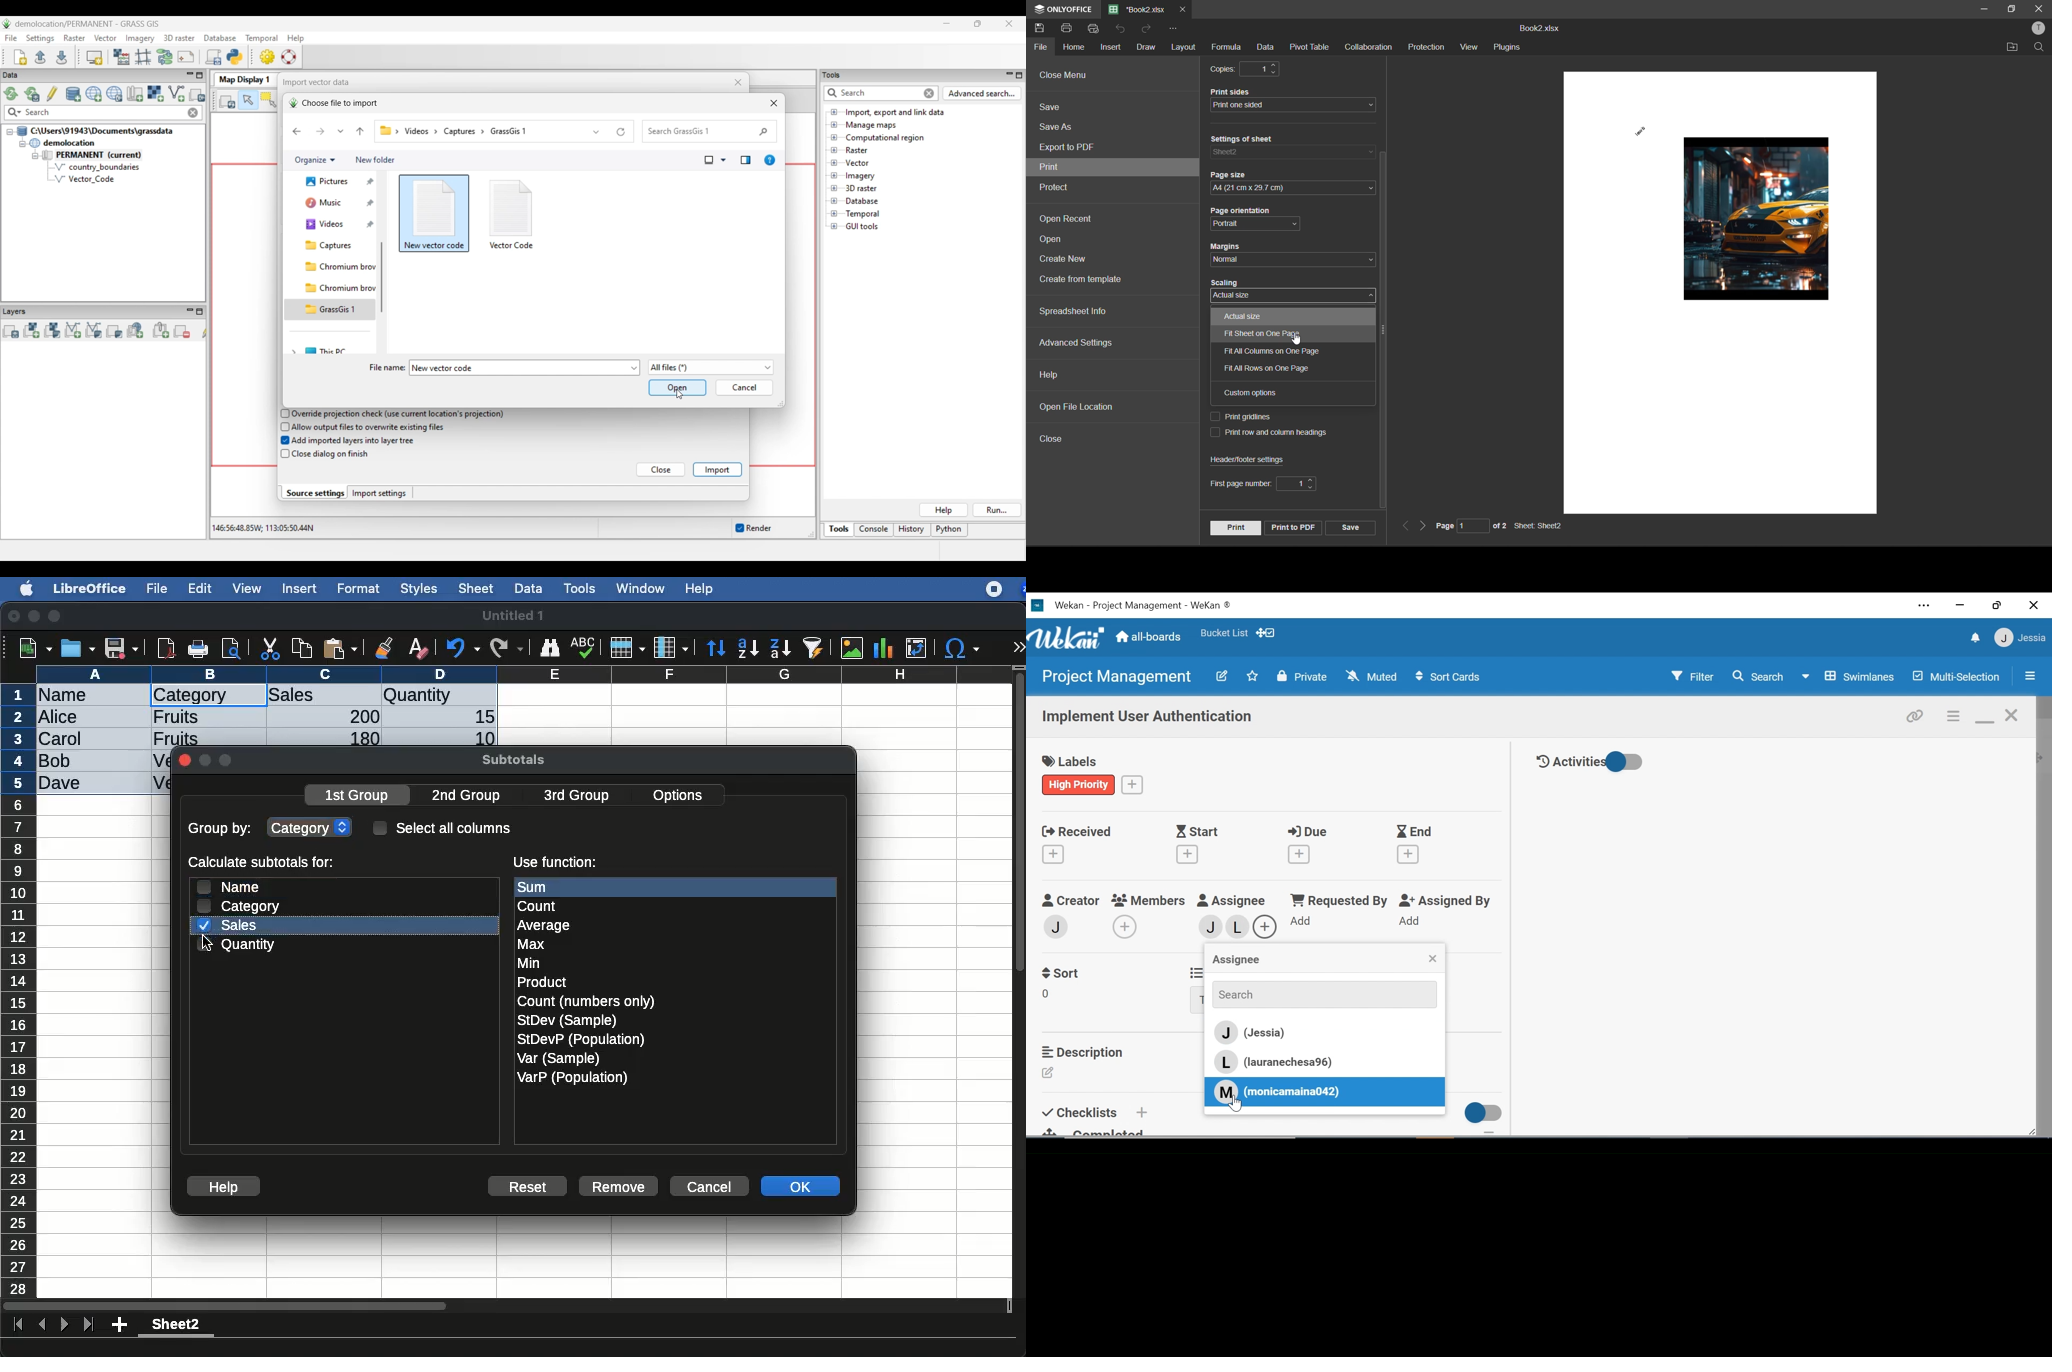 This screenshot has width=2072, height=1372. What do you see at coordinates (1693, 675) in the screenshot?
I see `Filter` at bounding box center [1693, 675].